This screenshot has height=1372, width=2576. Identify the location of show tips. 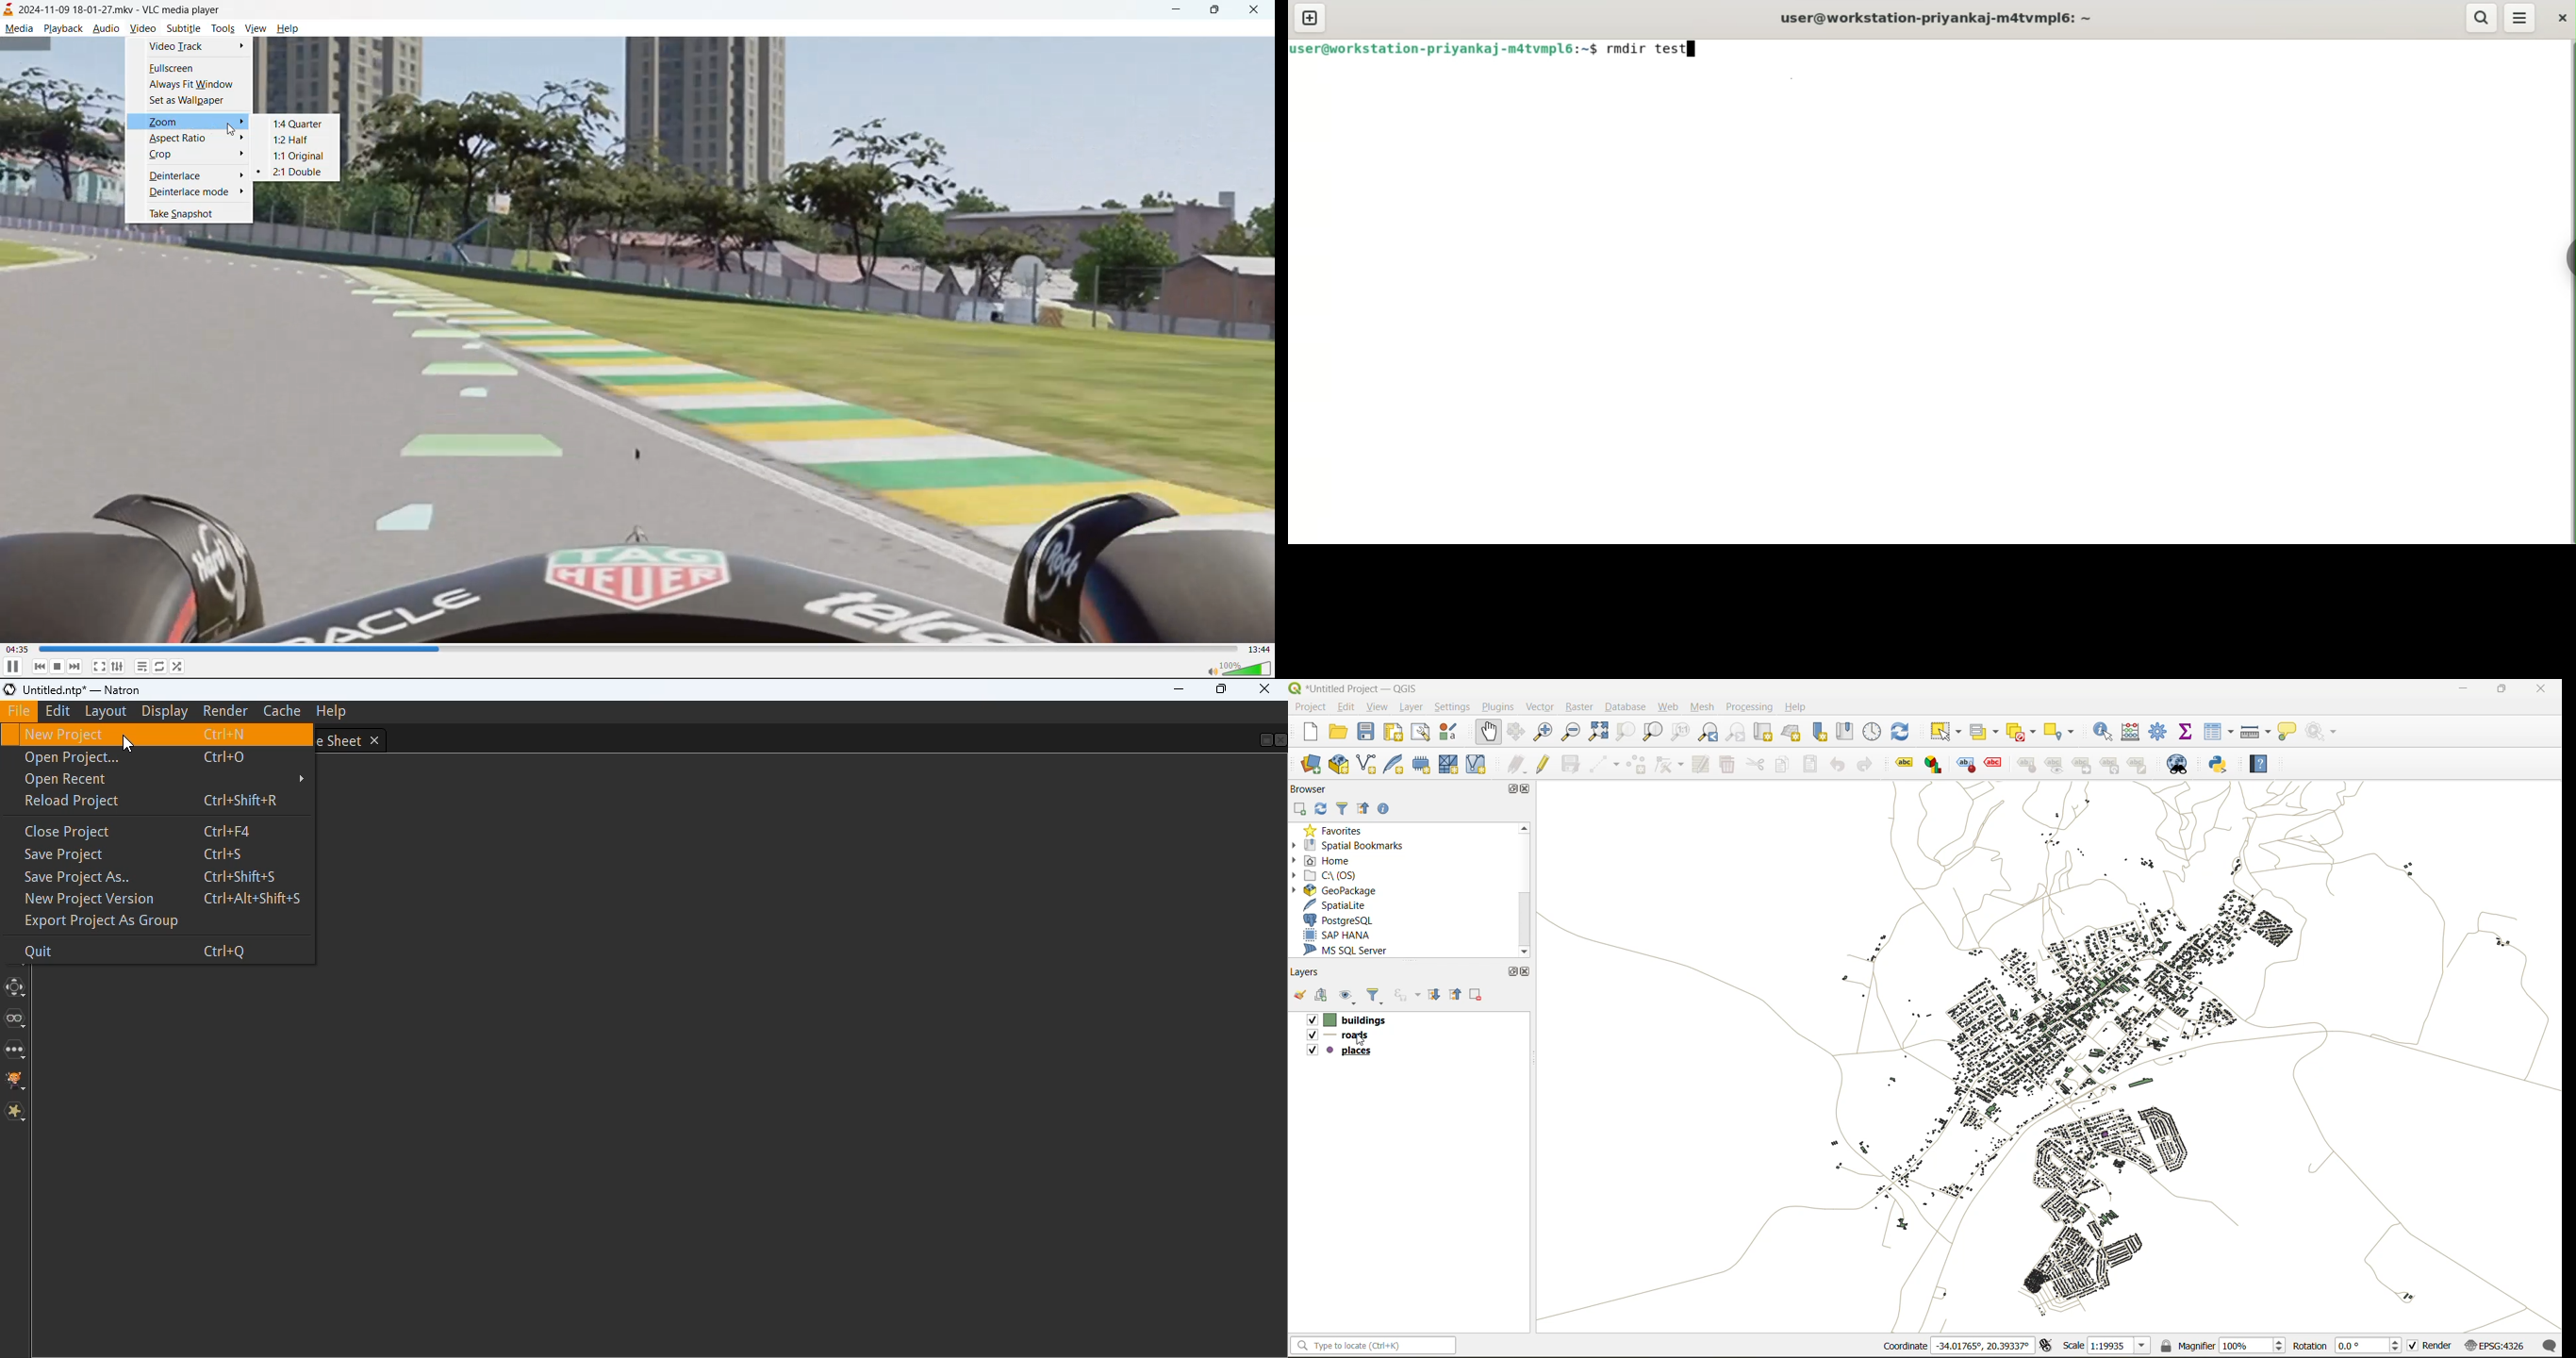
(2288, 731).